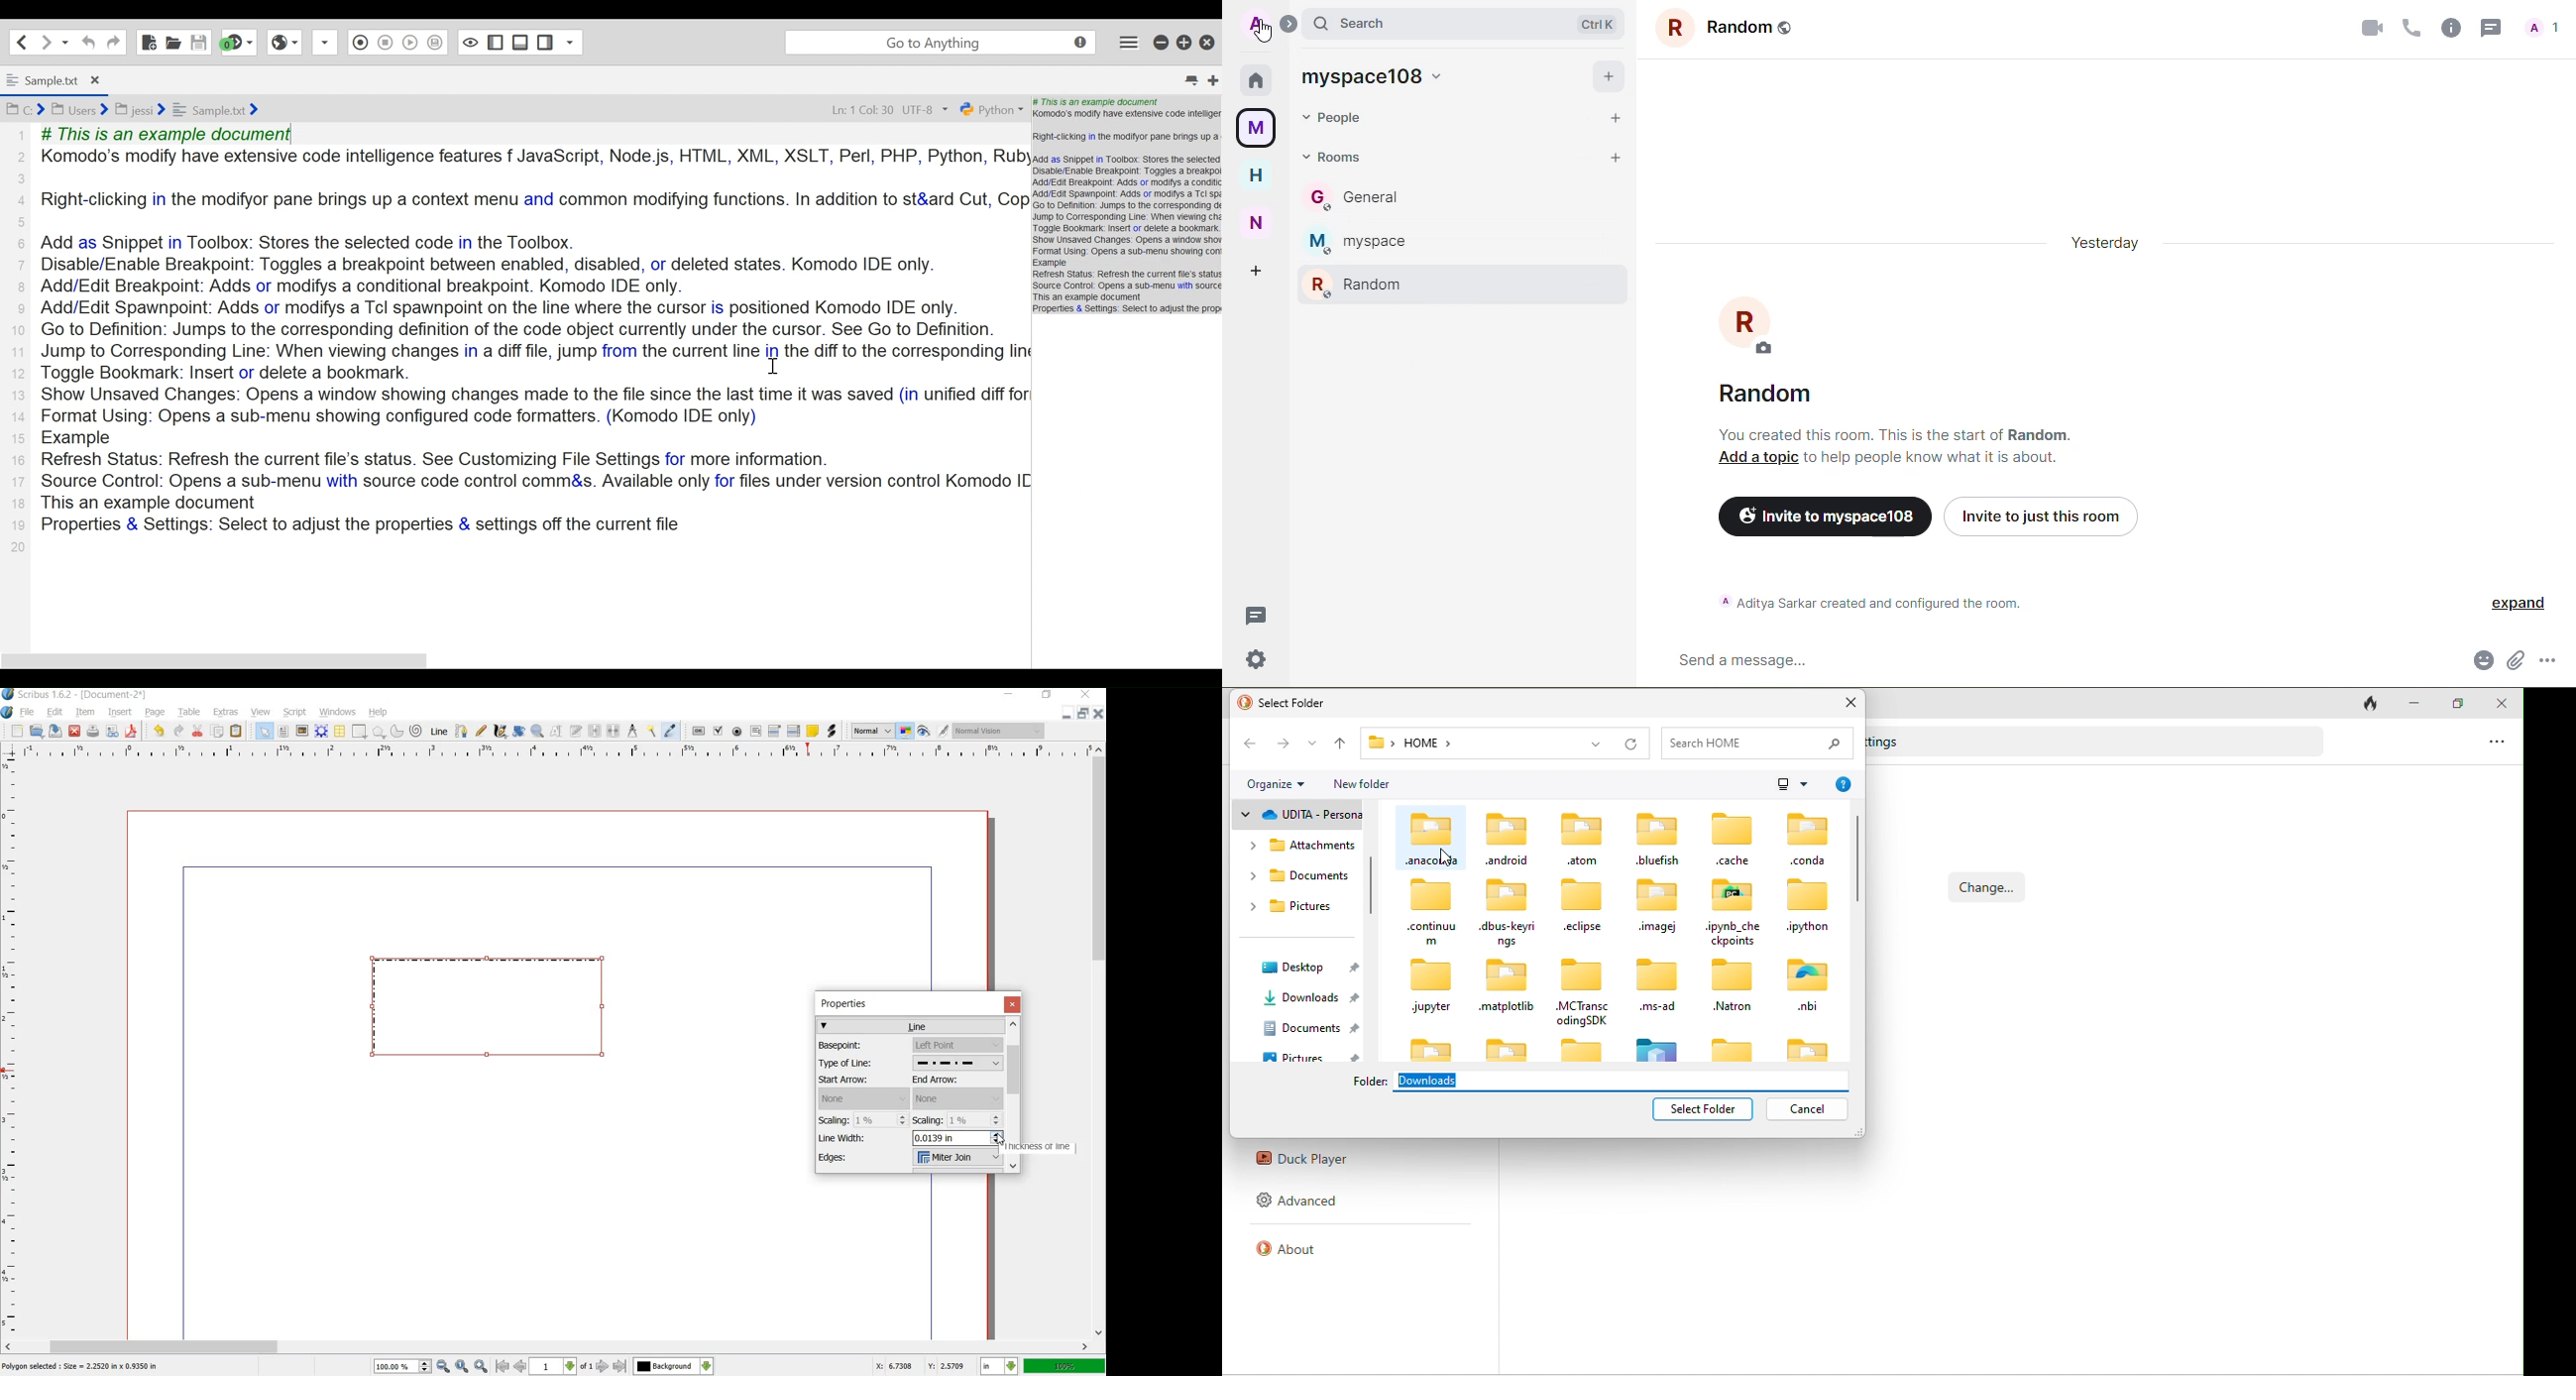 Image resolution: width=2576 pixels, height=1400 pixels. Describe the element at coordinates (2408, 26) in the screenshot. I see `voice call` at that location.